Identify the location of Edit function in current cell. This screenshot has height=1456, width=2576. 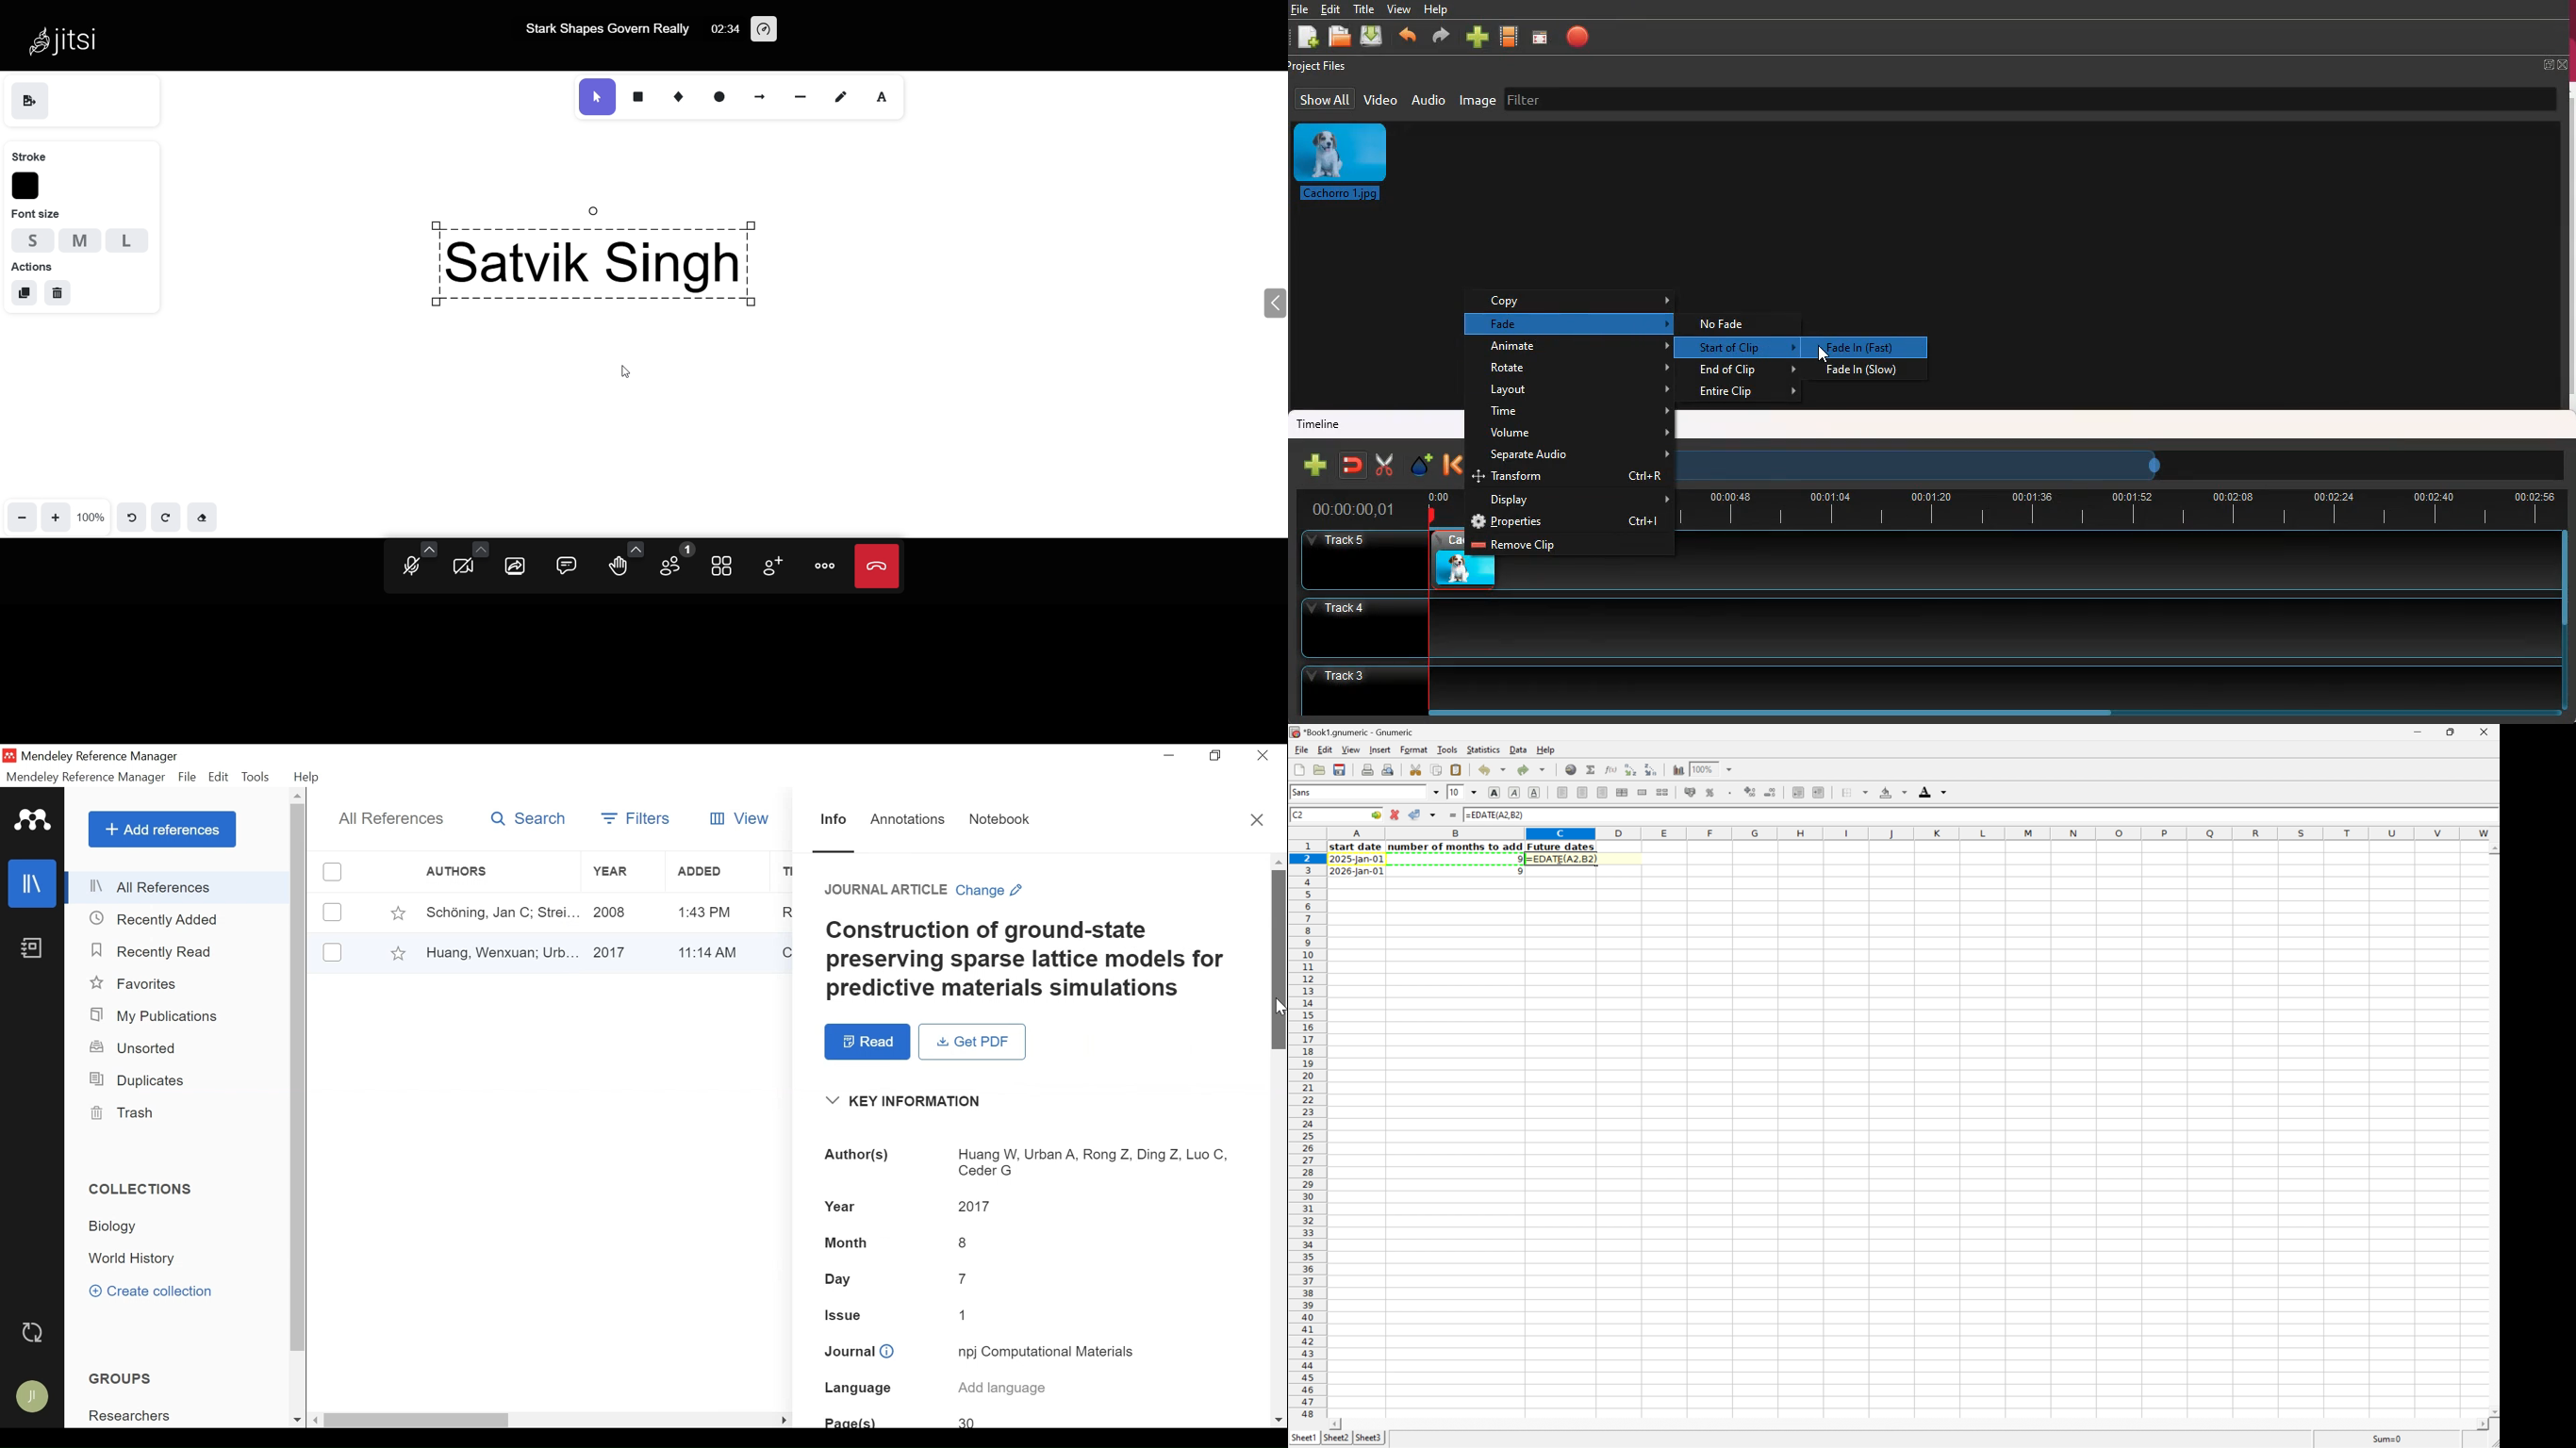
(1608, 769).